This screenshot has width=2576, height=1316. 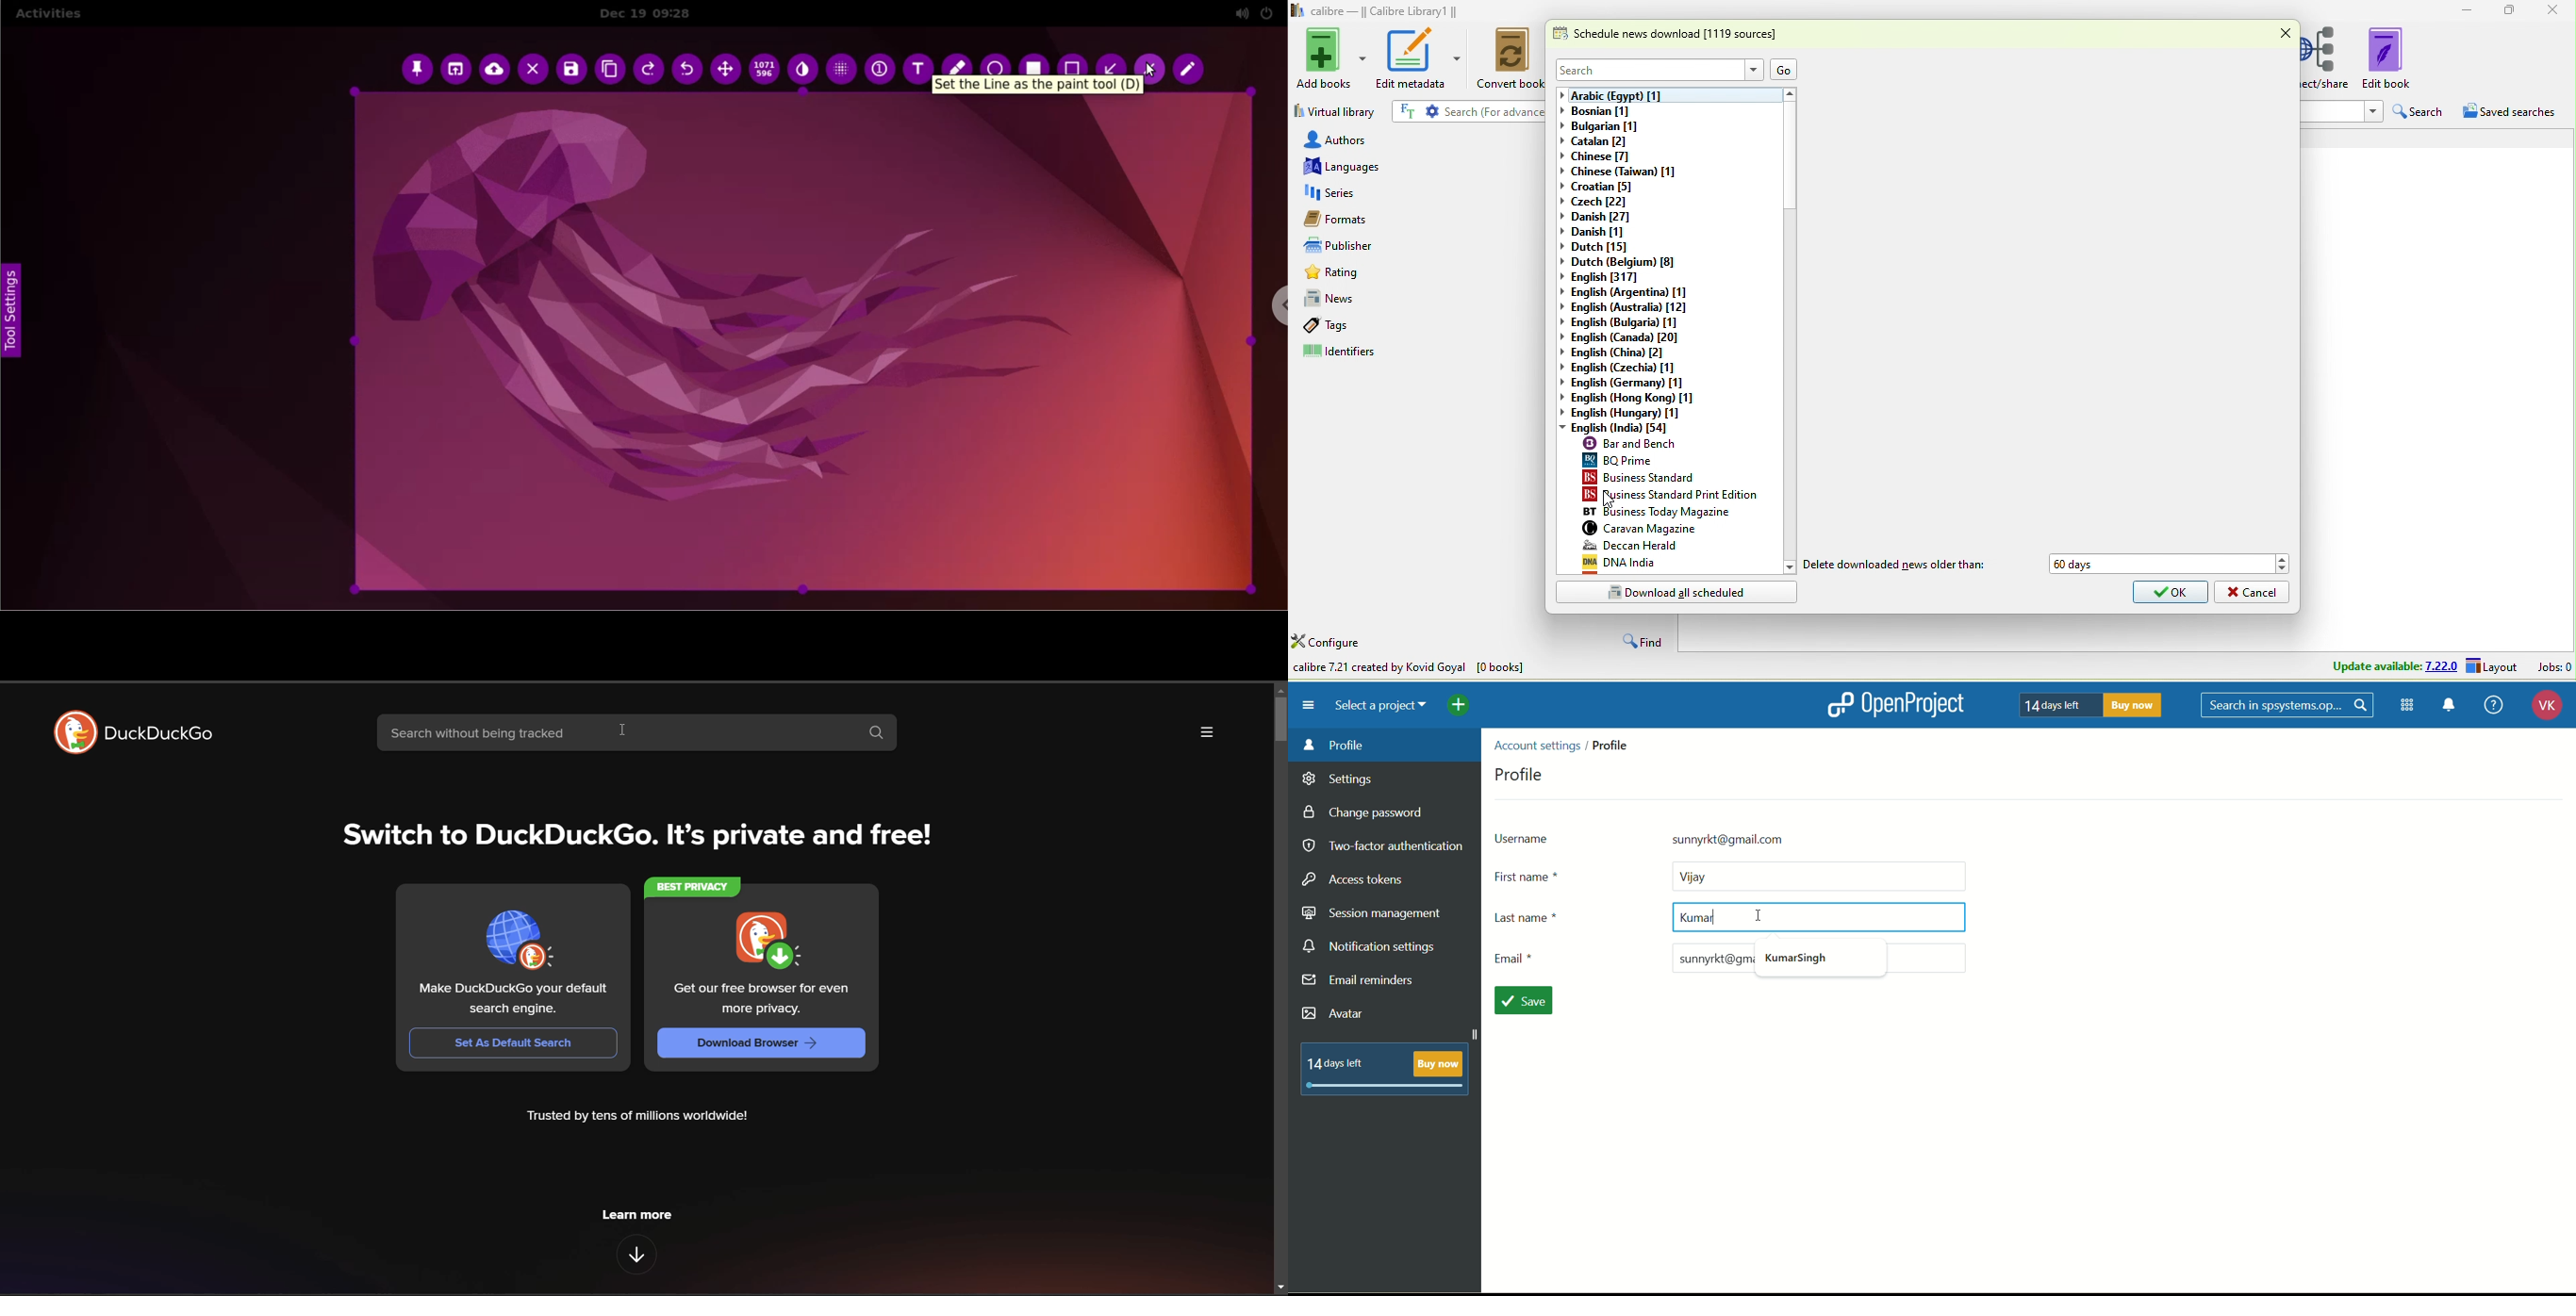 What do you see at coordinates (638, 1118) in the screenshot?
I see `Trusted by tens of millions worldwide!` at bounding box center [638, 1118].